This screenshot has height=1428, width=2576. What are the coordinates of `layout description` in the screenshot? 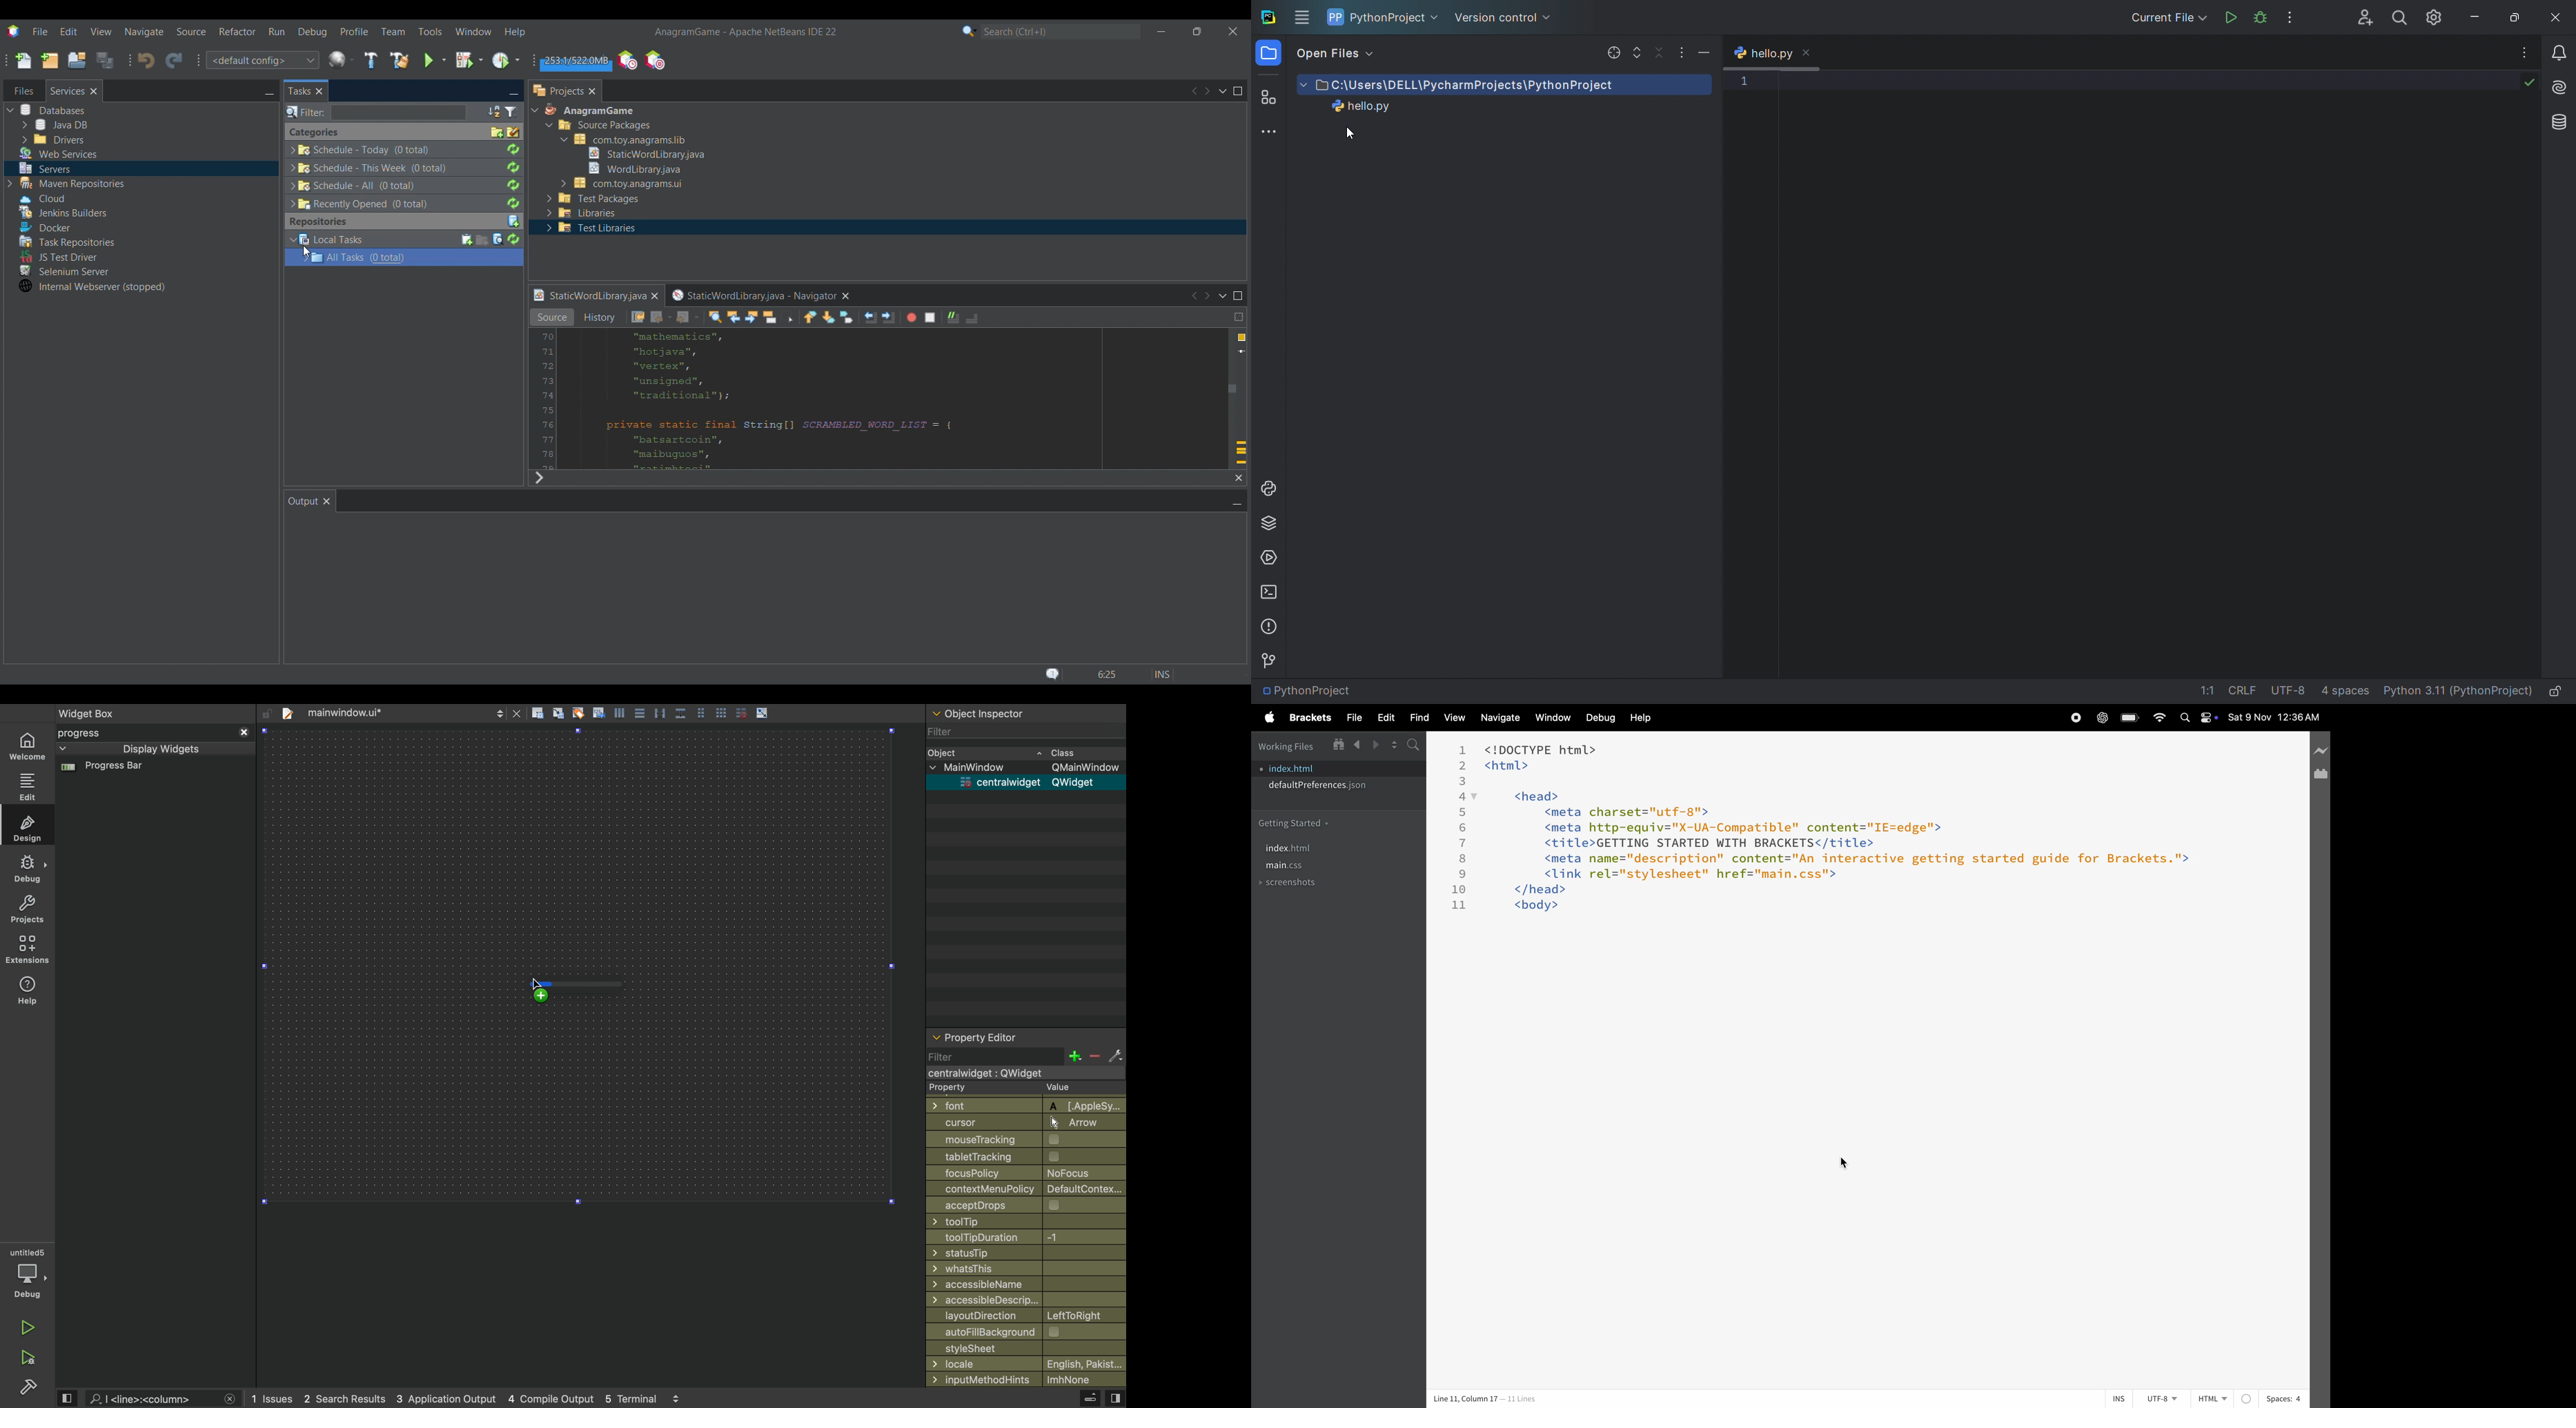 It's located at (1023, 1316).